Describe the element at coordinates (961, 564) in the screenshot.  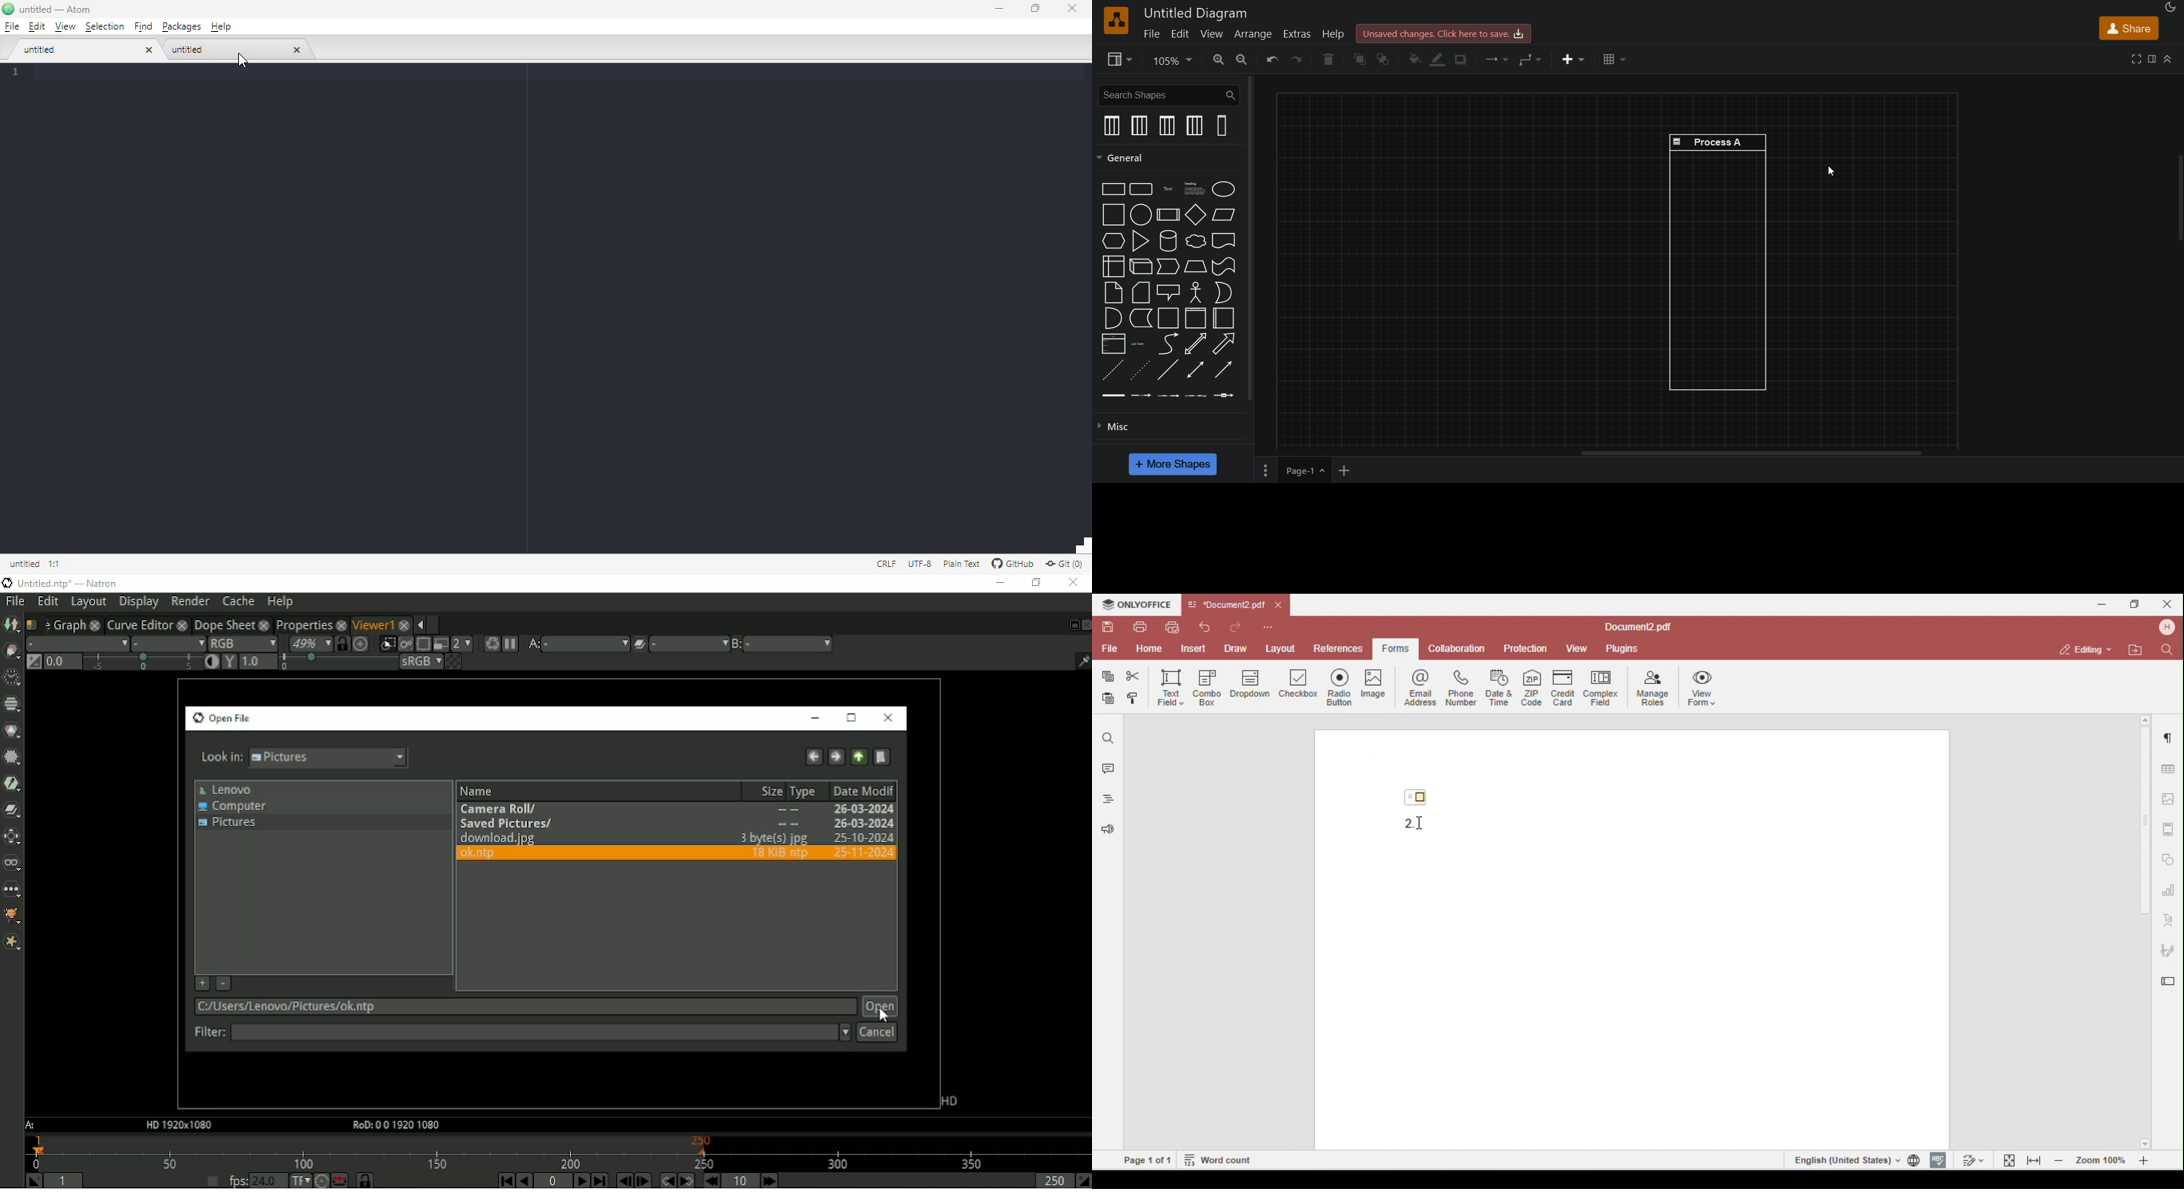
I see `plain text` at that location.